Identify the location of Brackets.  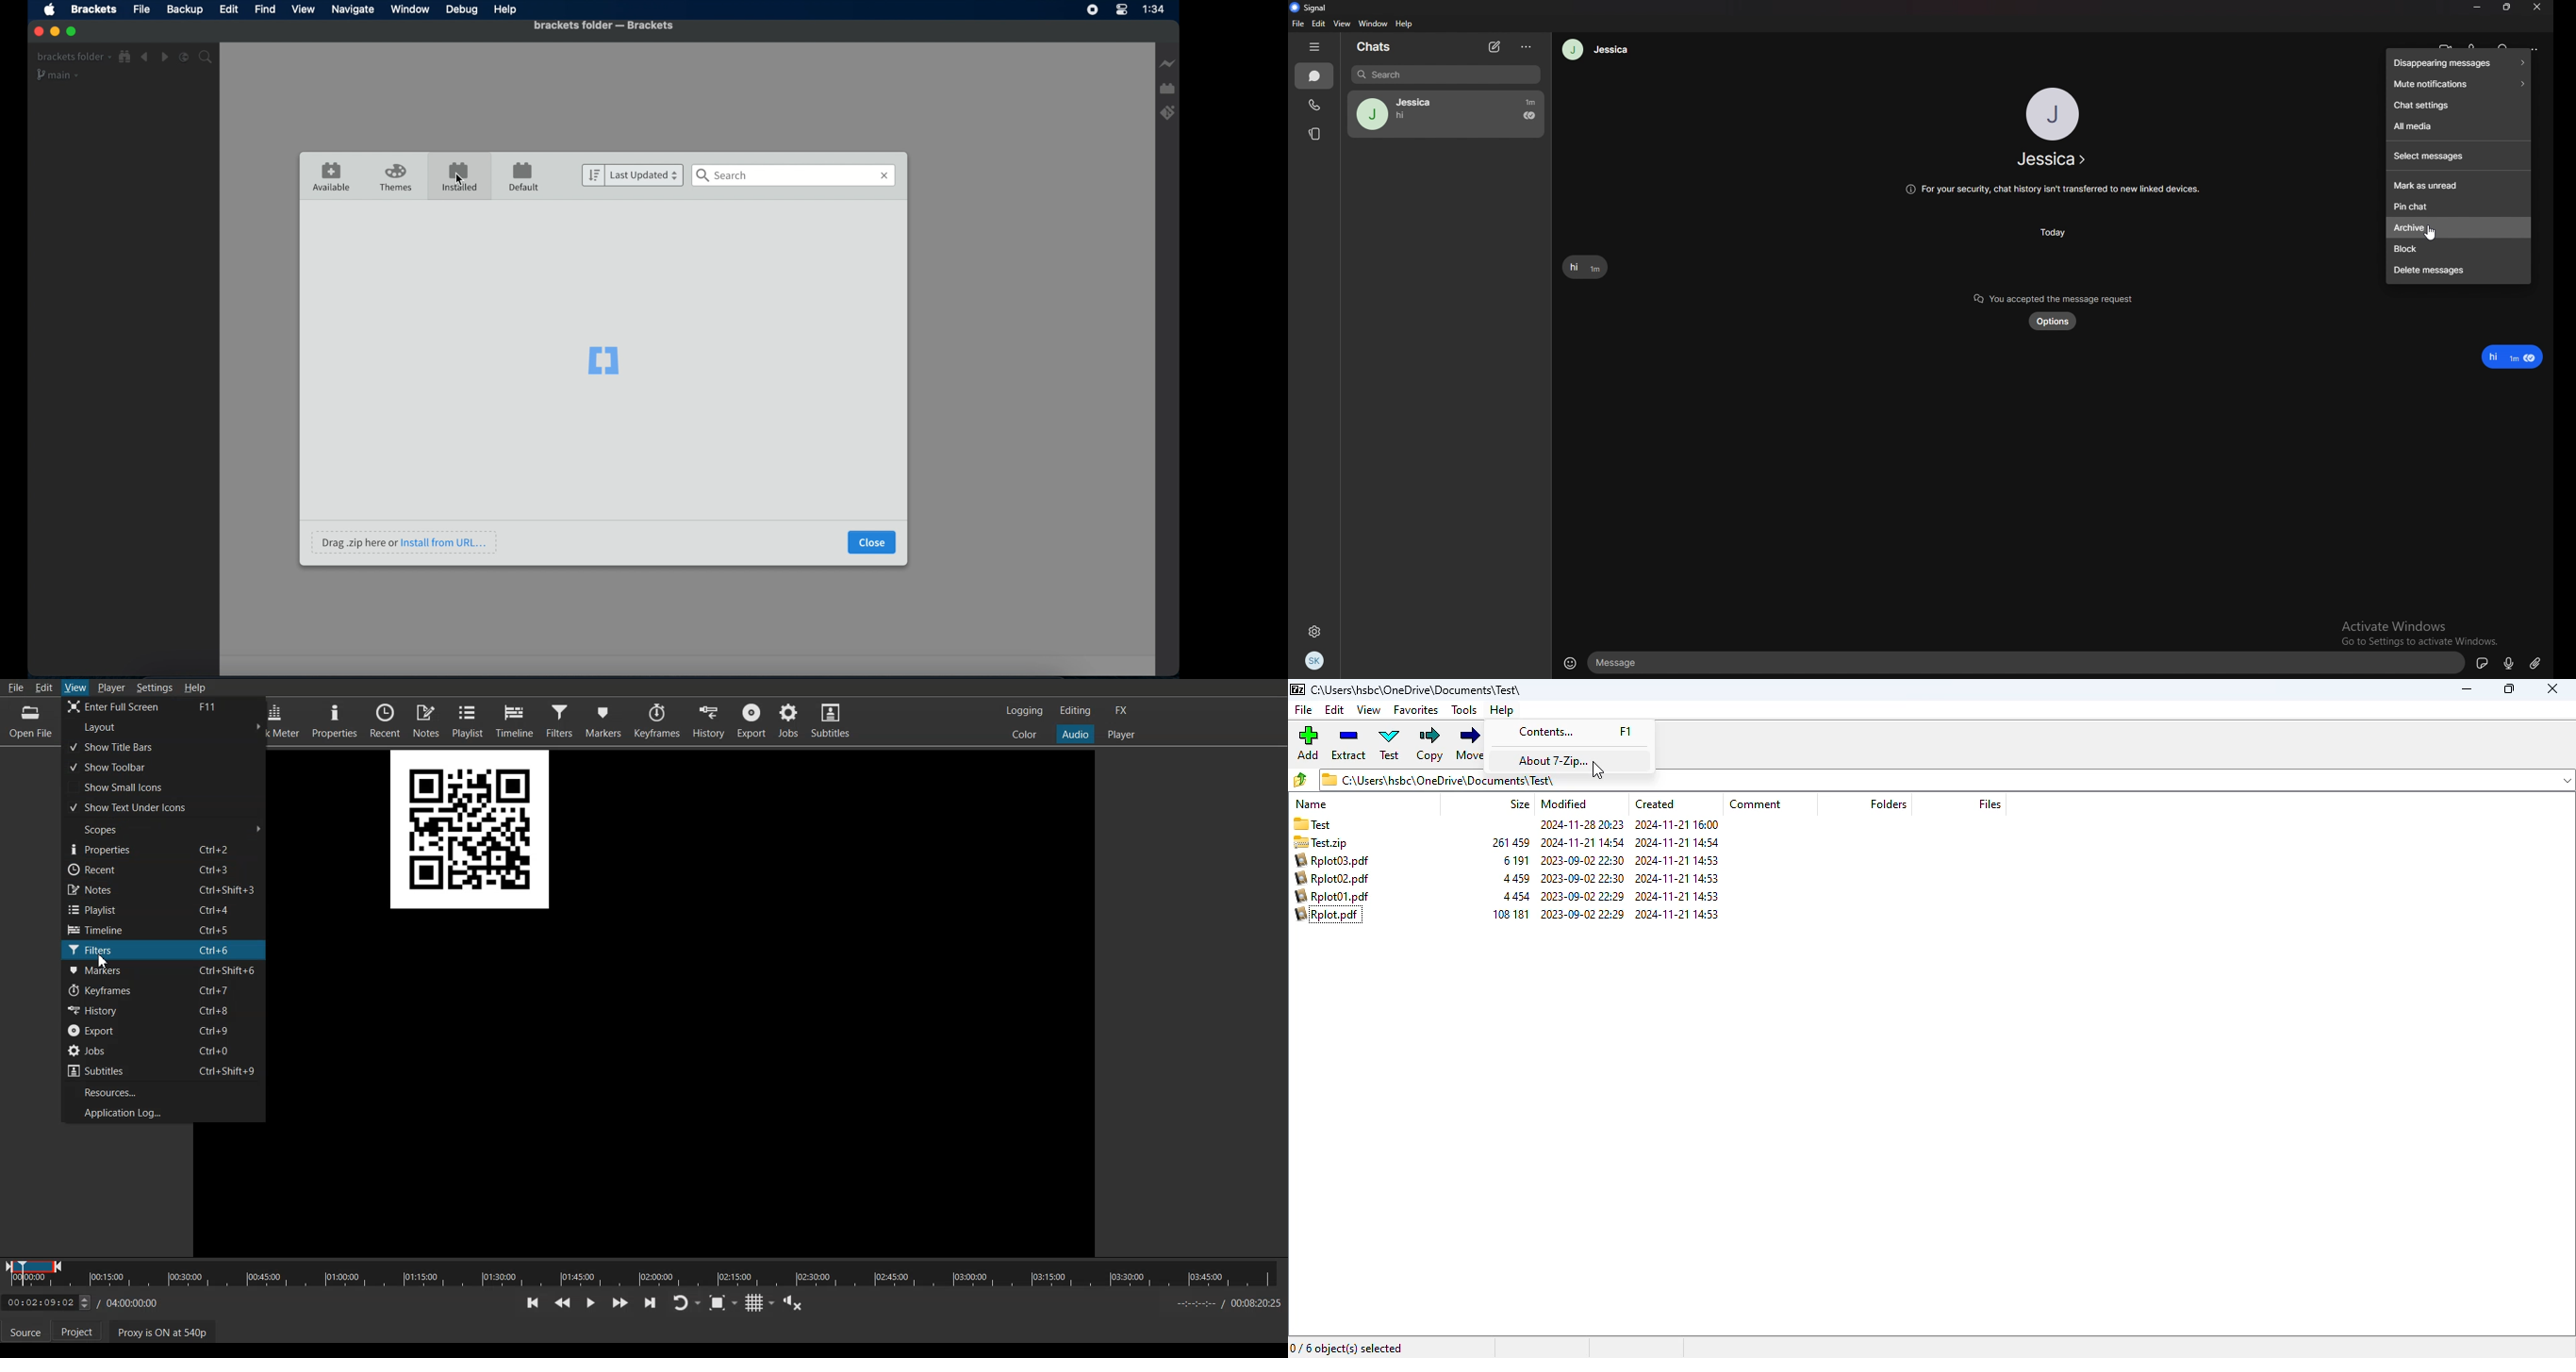
(94, 9).